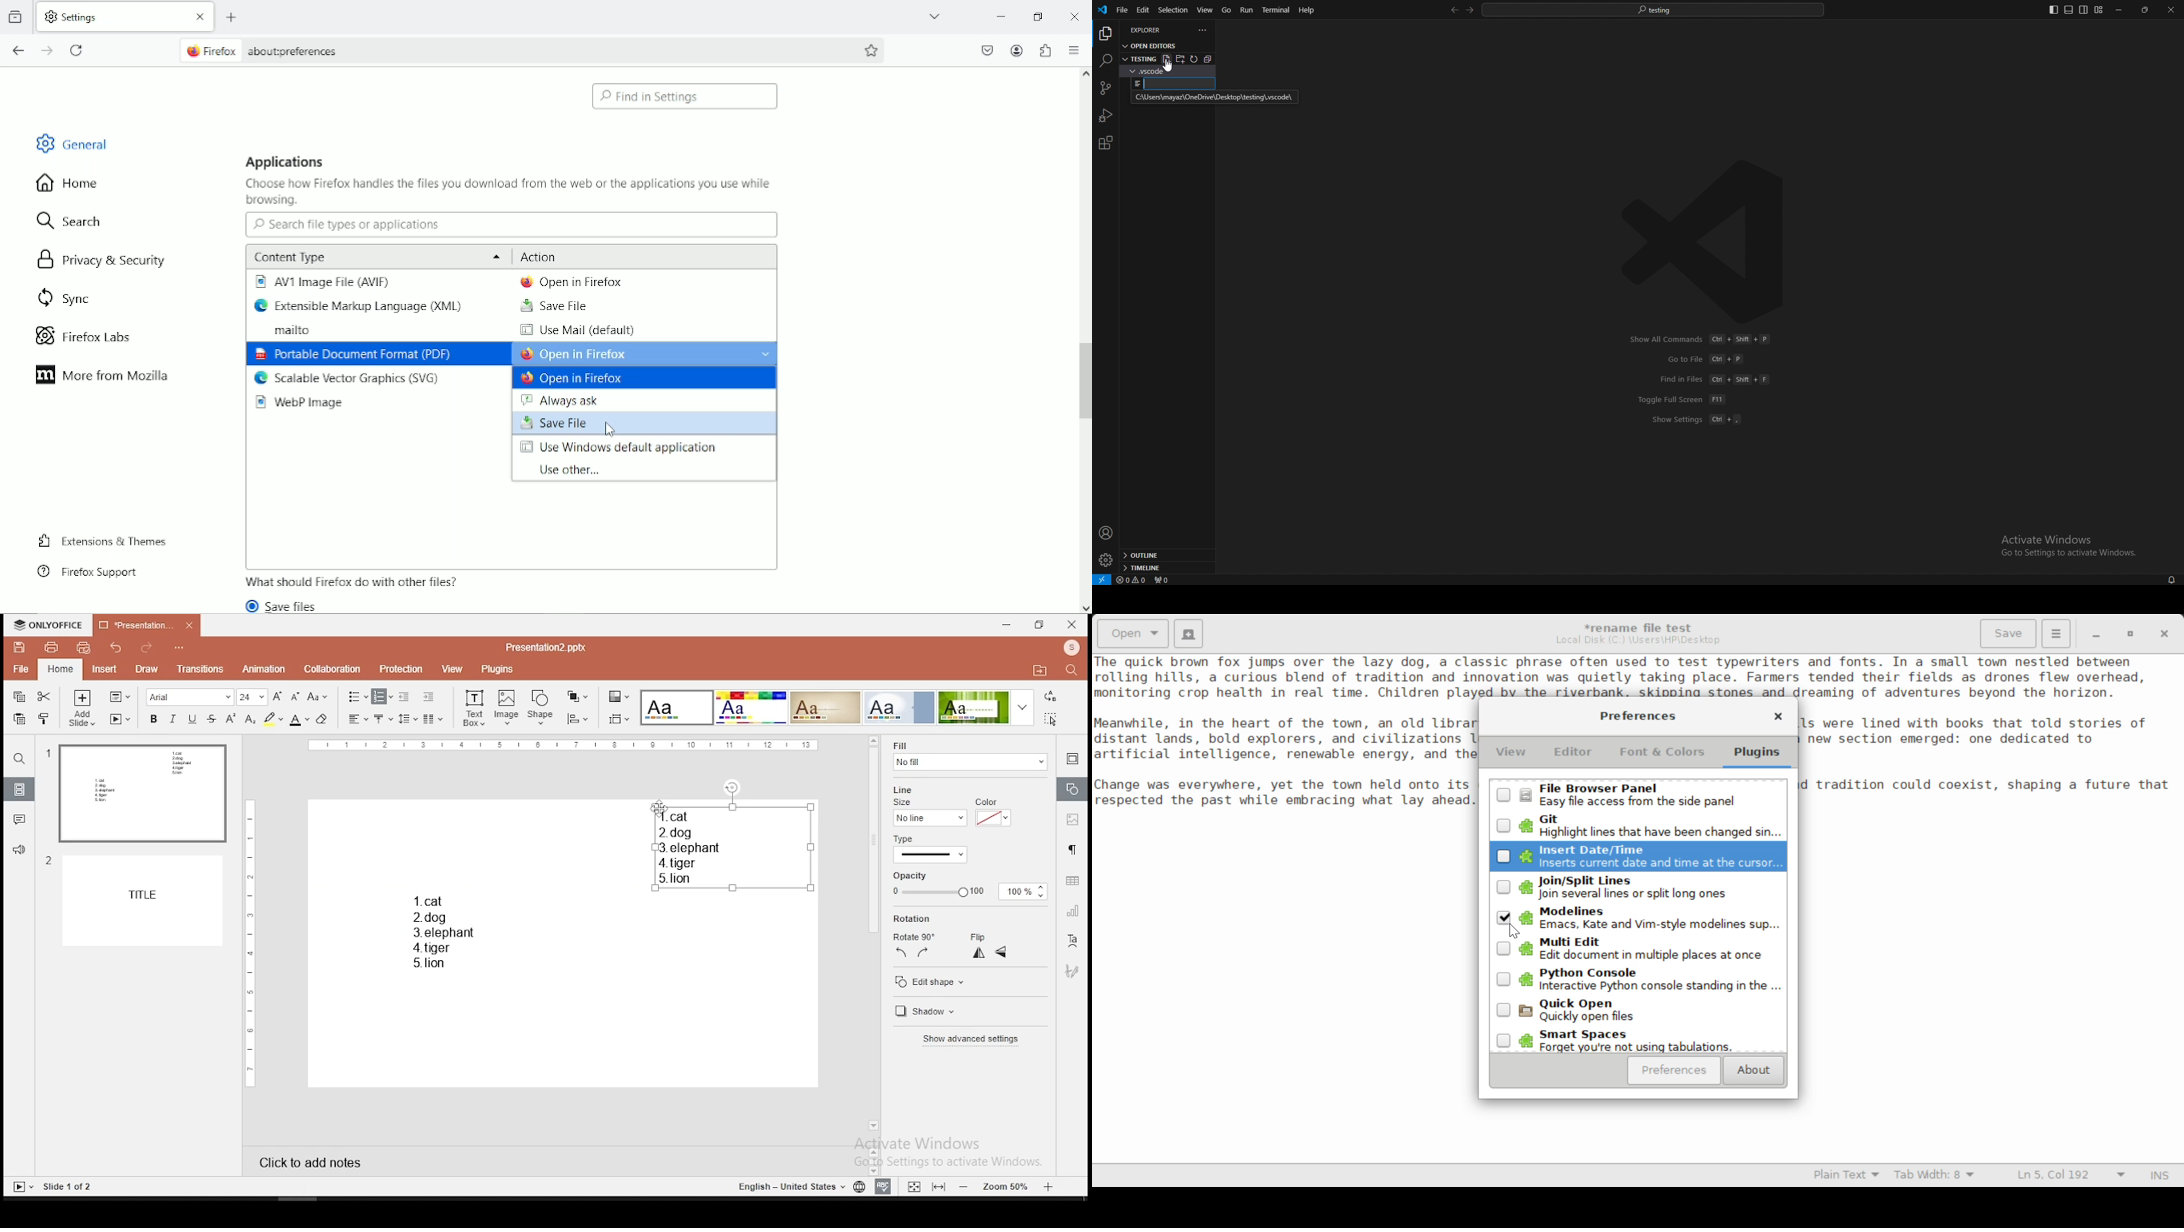 The image size is (2184, 1232). What do you see at coordinates (2160, 1177) in the screenshot?
I see `Input Mode` at bounding box center [2160, 1177].